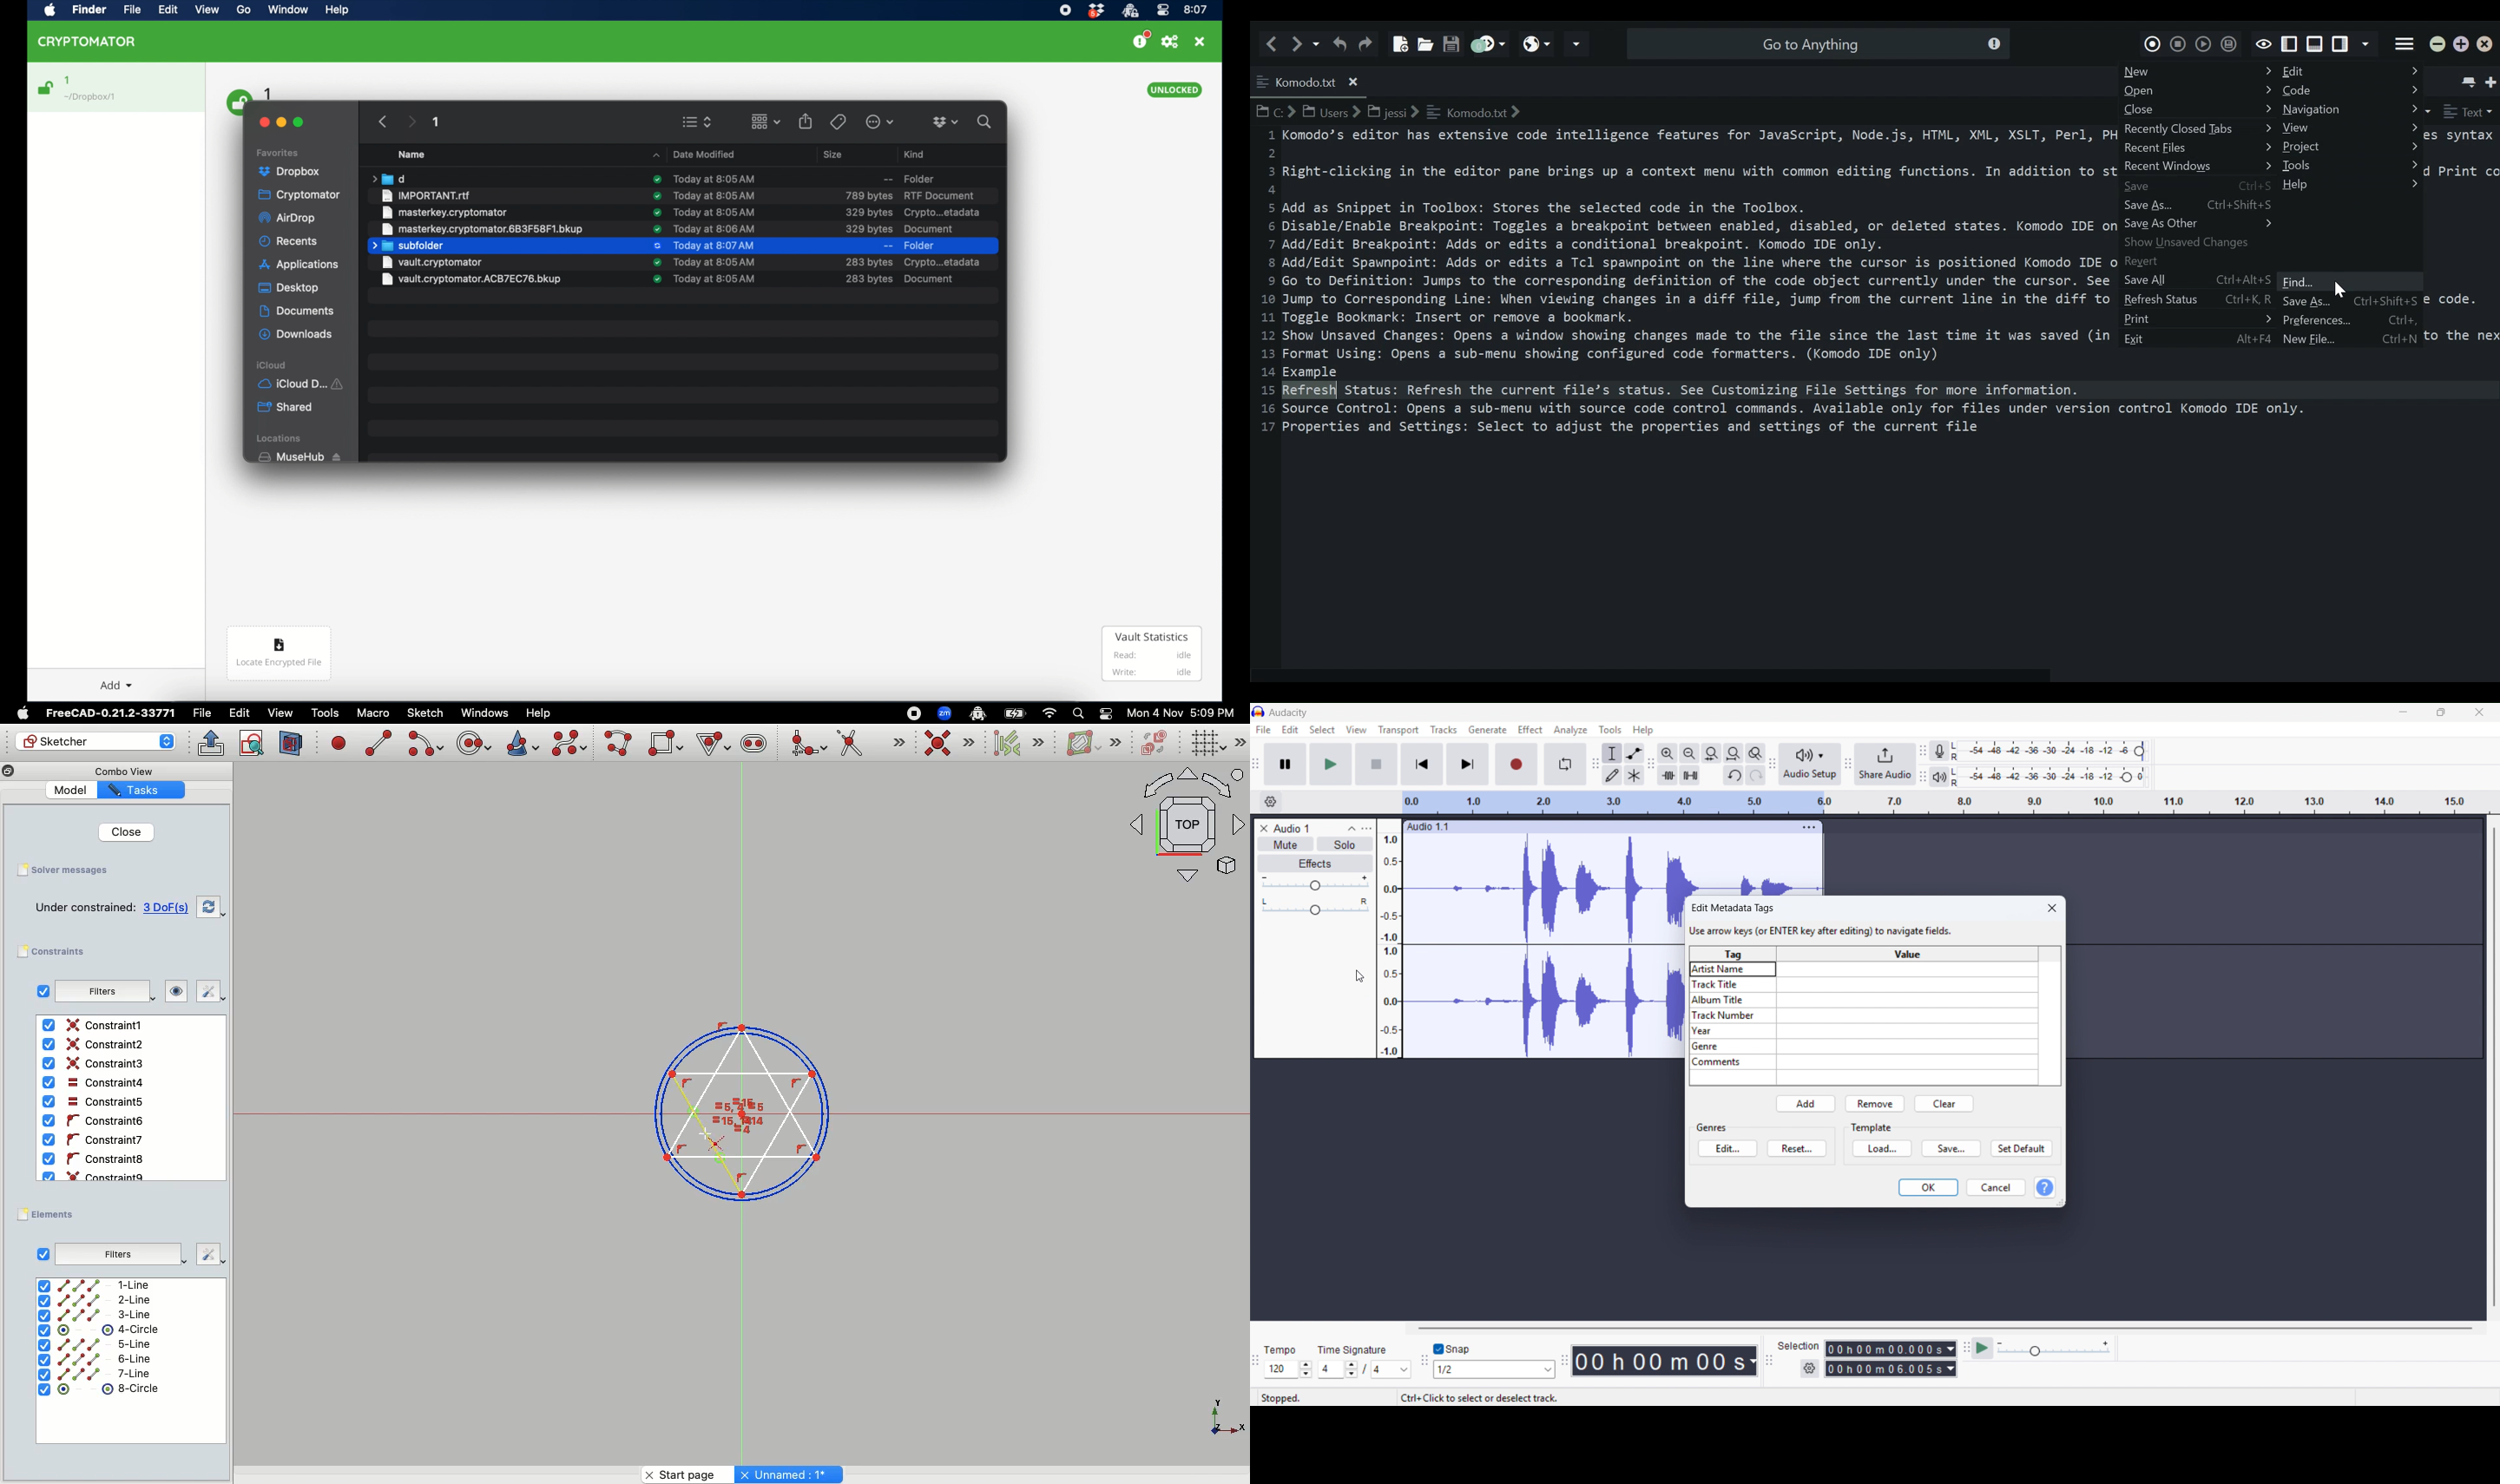 The height and width of the screenshot is (1484, 2520). Describe the element at coordinates (1162, 10) in the screenshot. I see `control center` at that location.